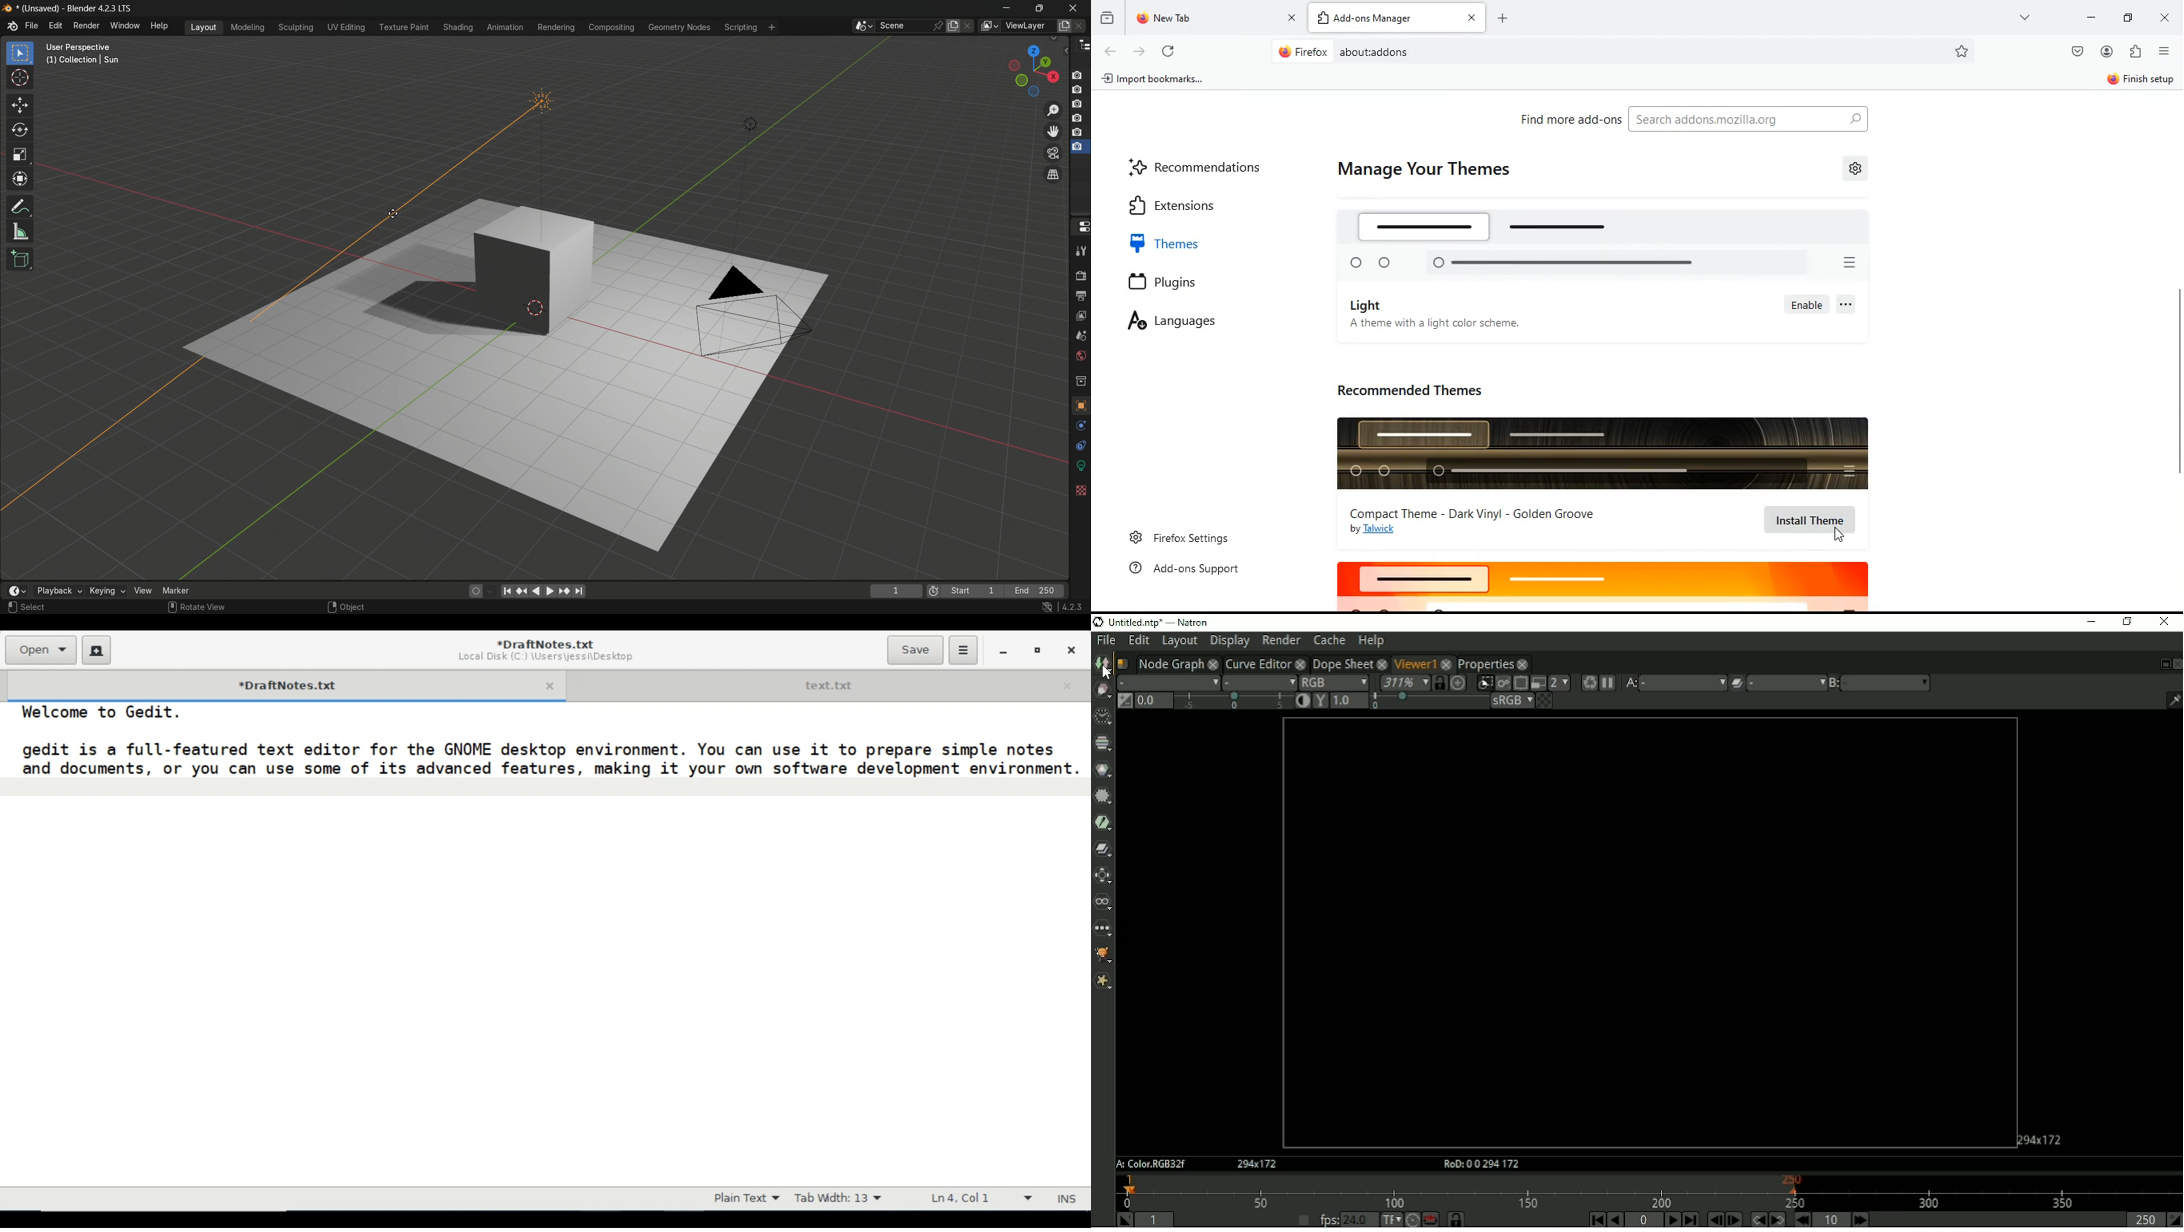 The height and width of the screenshot is (1232, 2184). What do you see at coordinates (1082, 317) in the screenshot?
I see `view layer` at bounding box center [1082, 317].